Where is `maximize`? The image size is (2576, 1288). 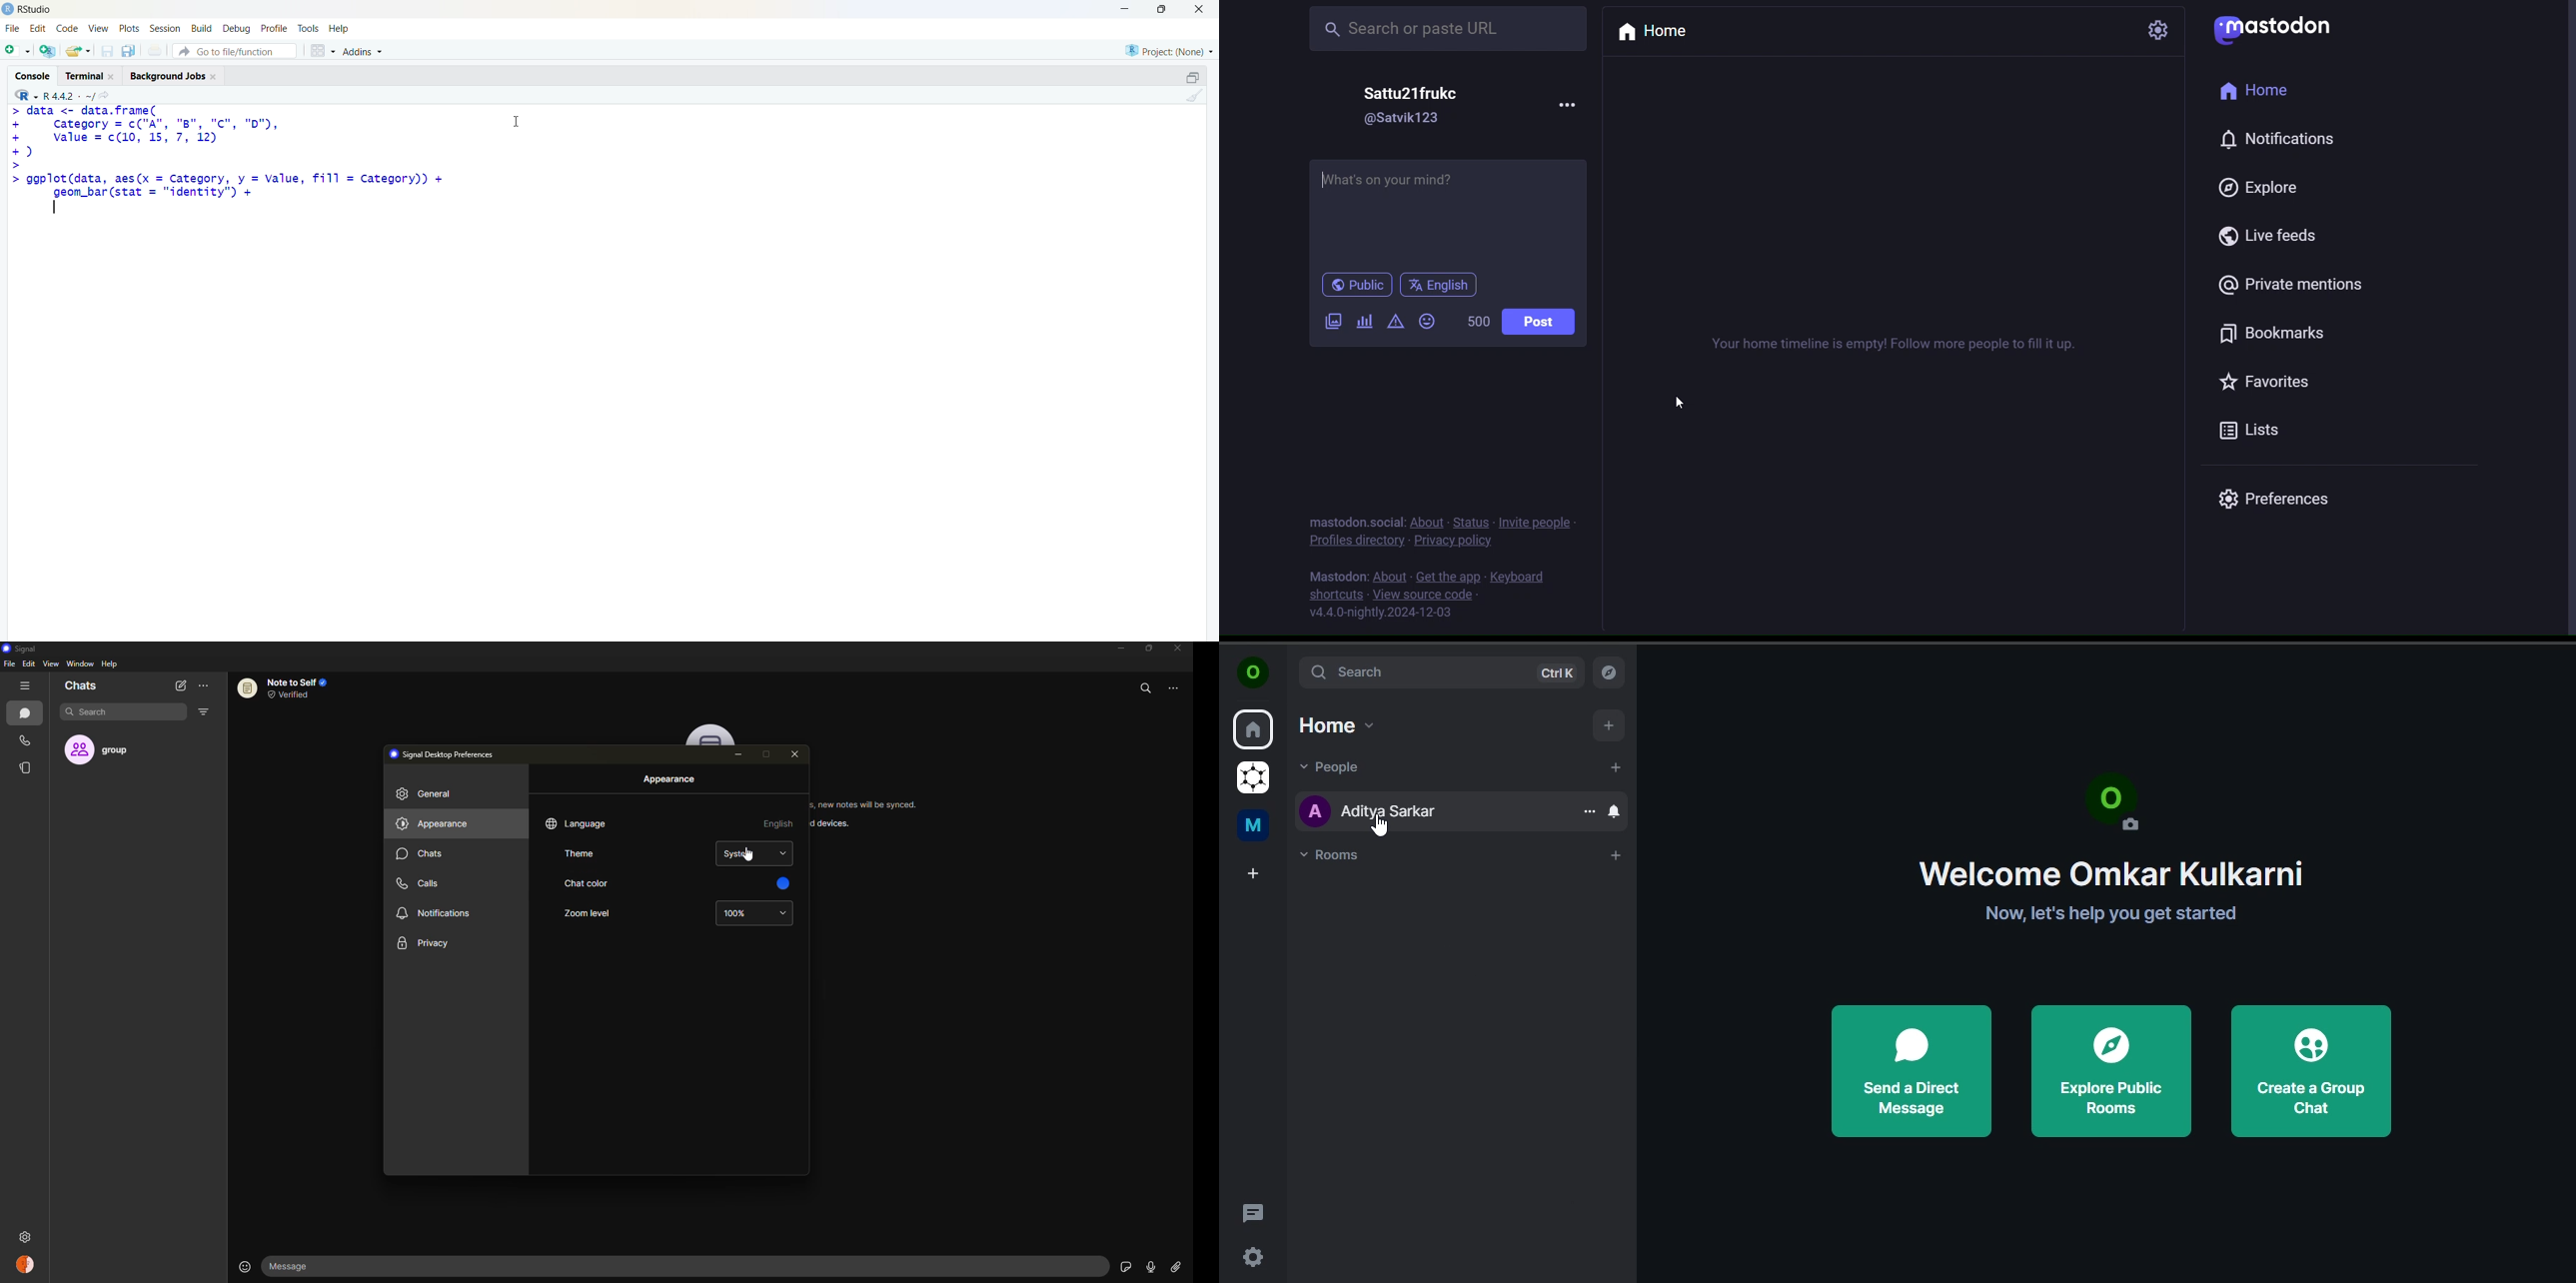 maximize is located at coordinates (1166, 9).